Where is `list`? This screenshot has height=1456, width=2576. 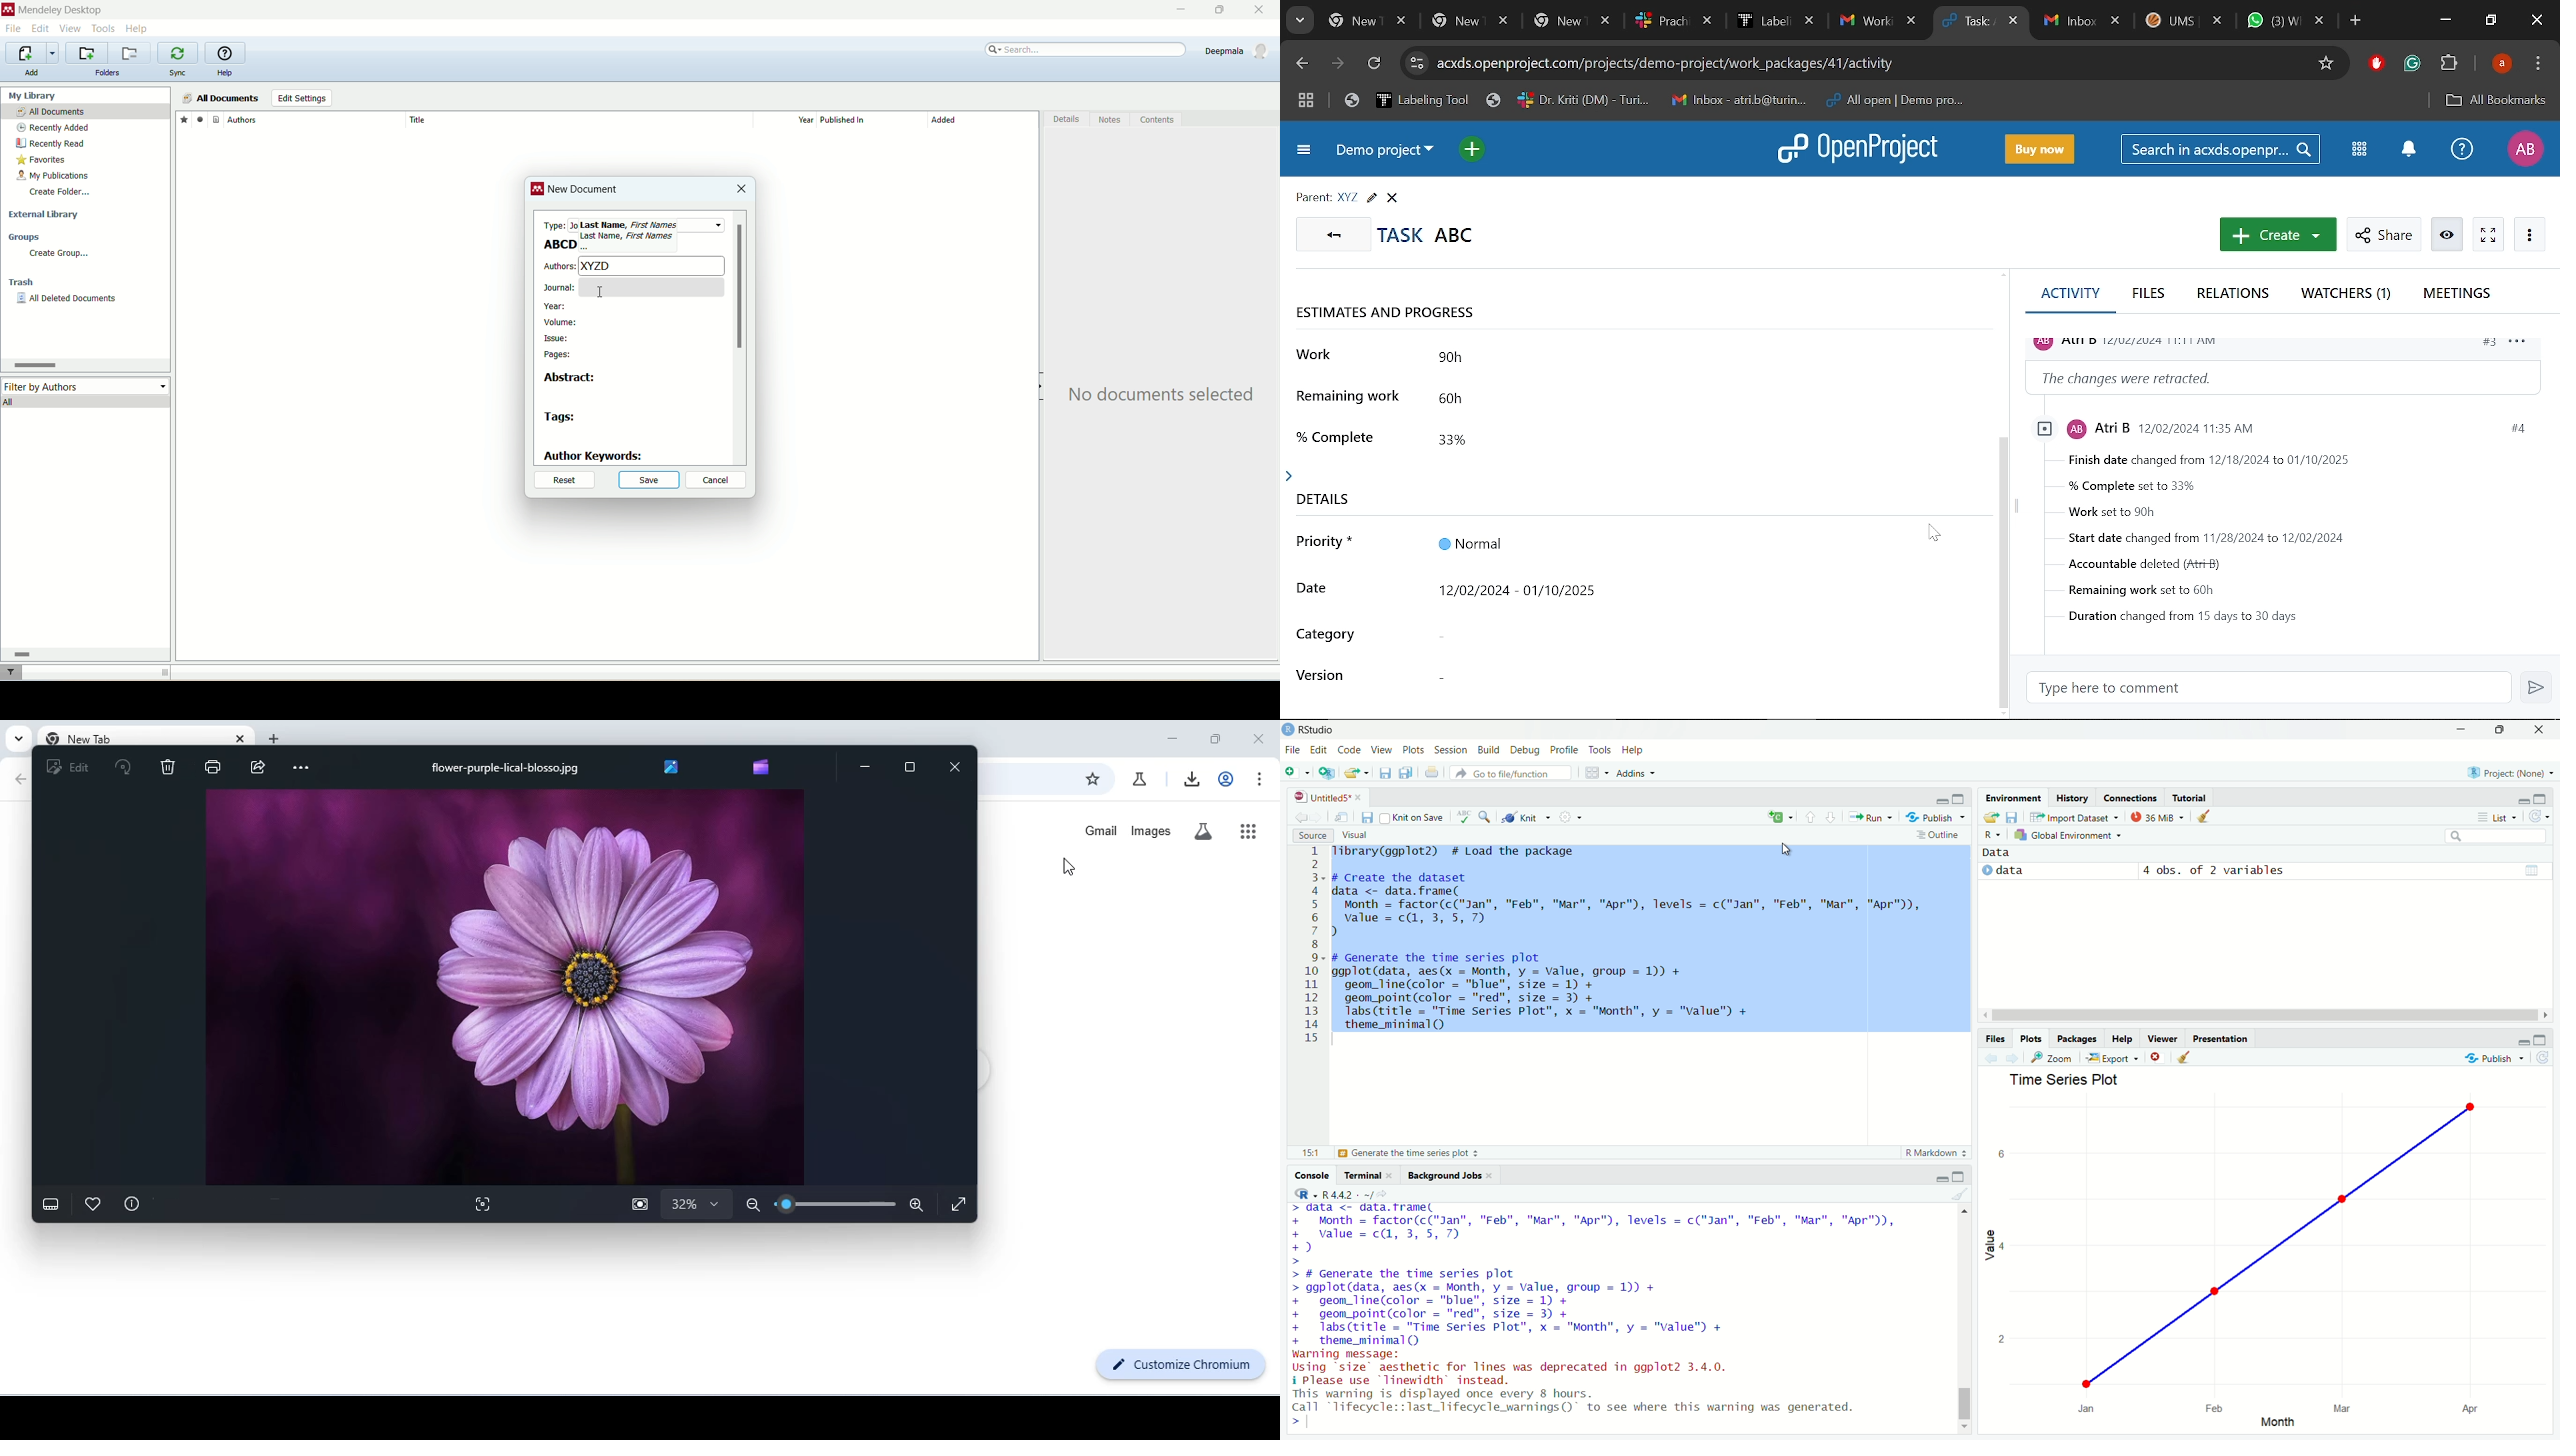 list is located at coordinates (2493, 817).